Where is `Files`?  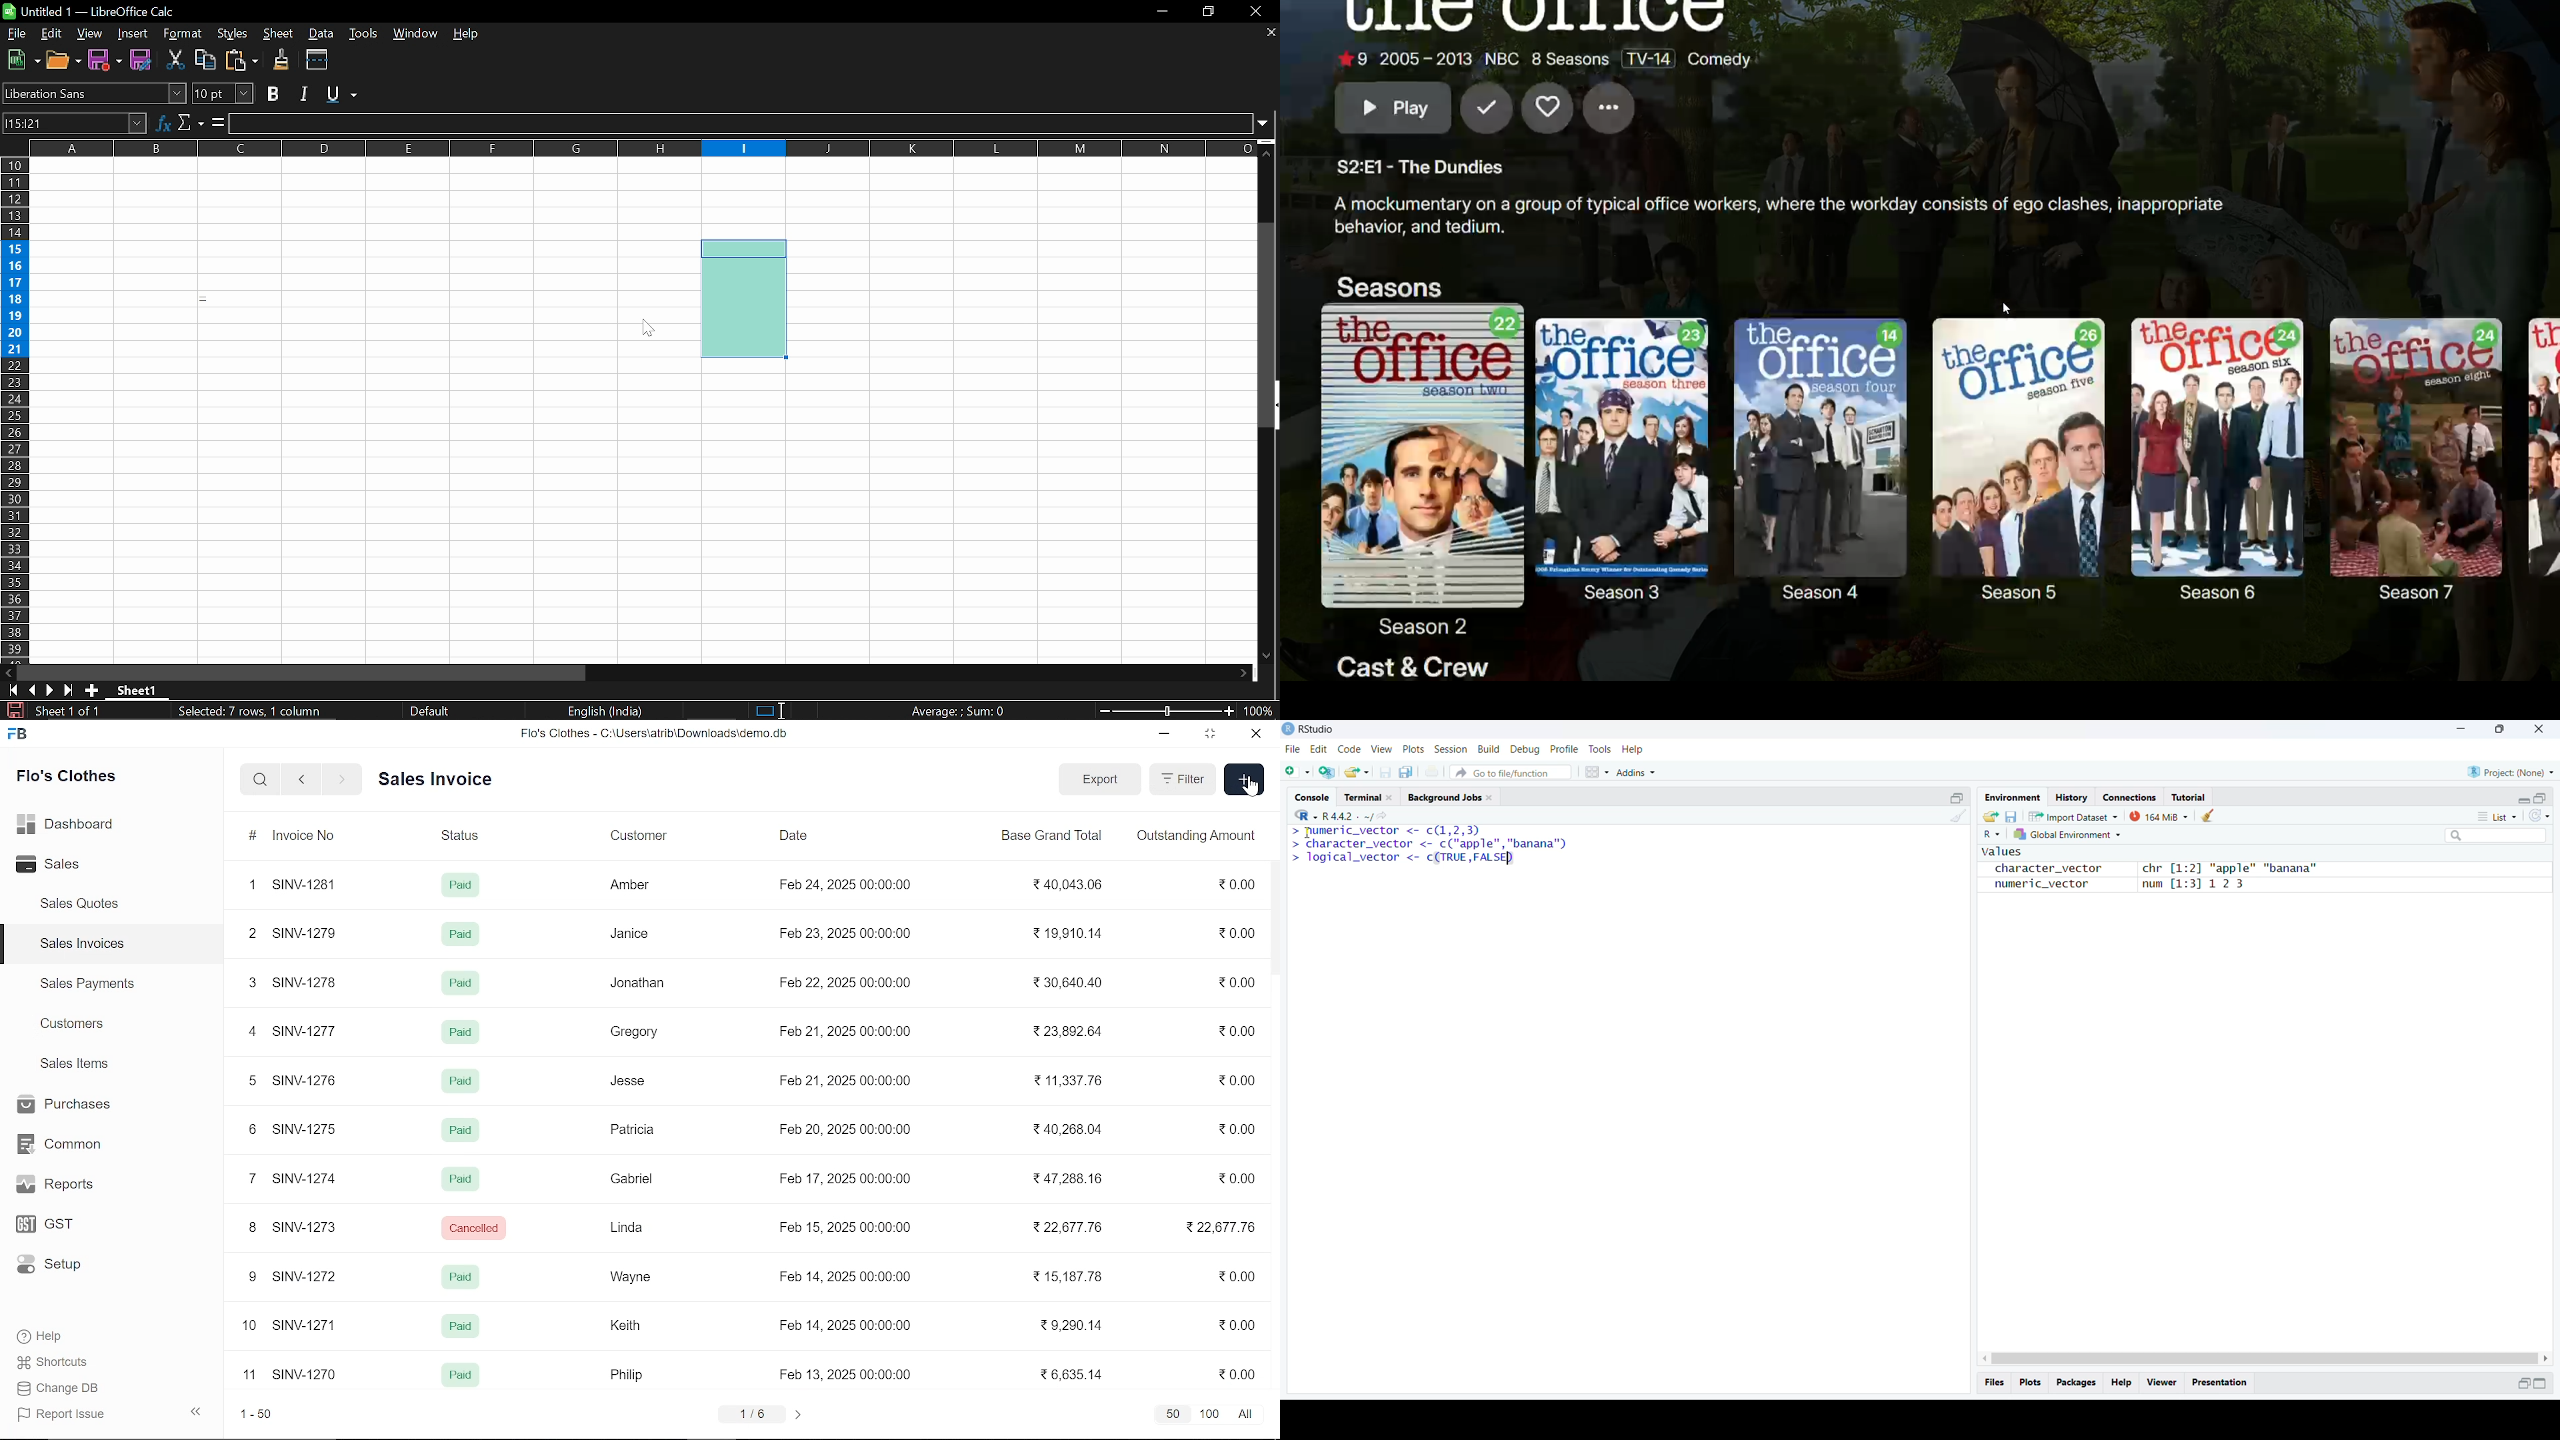
Files is located at coordinates (1995, 1382).